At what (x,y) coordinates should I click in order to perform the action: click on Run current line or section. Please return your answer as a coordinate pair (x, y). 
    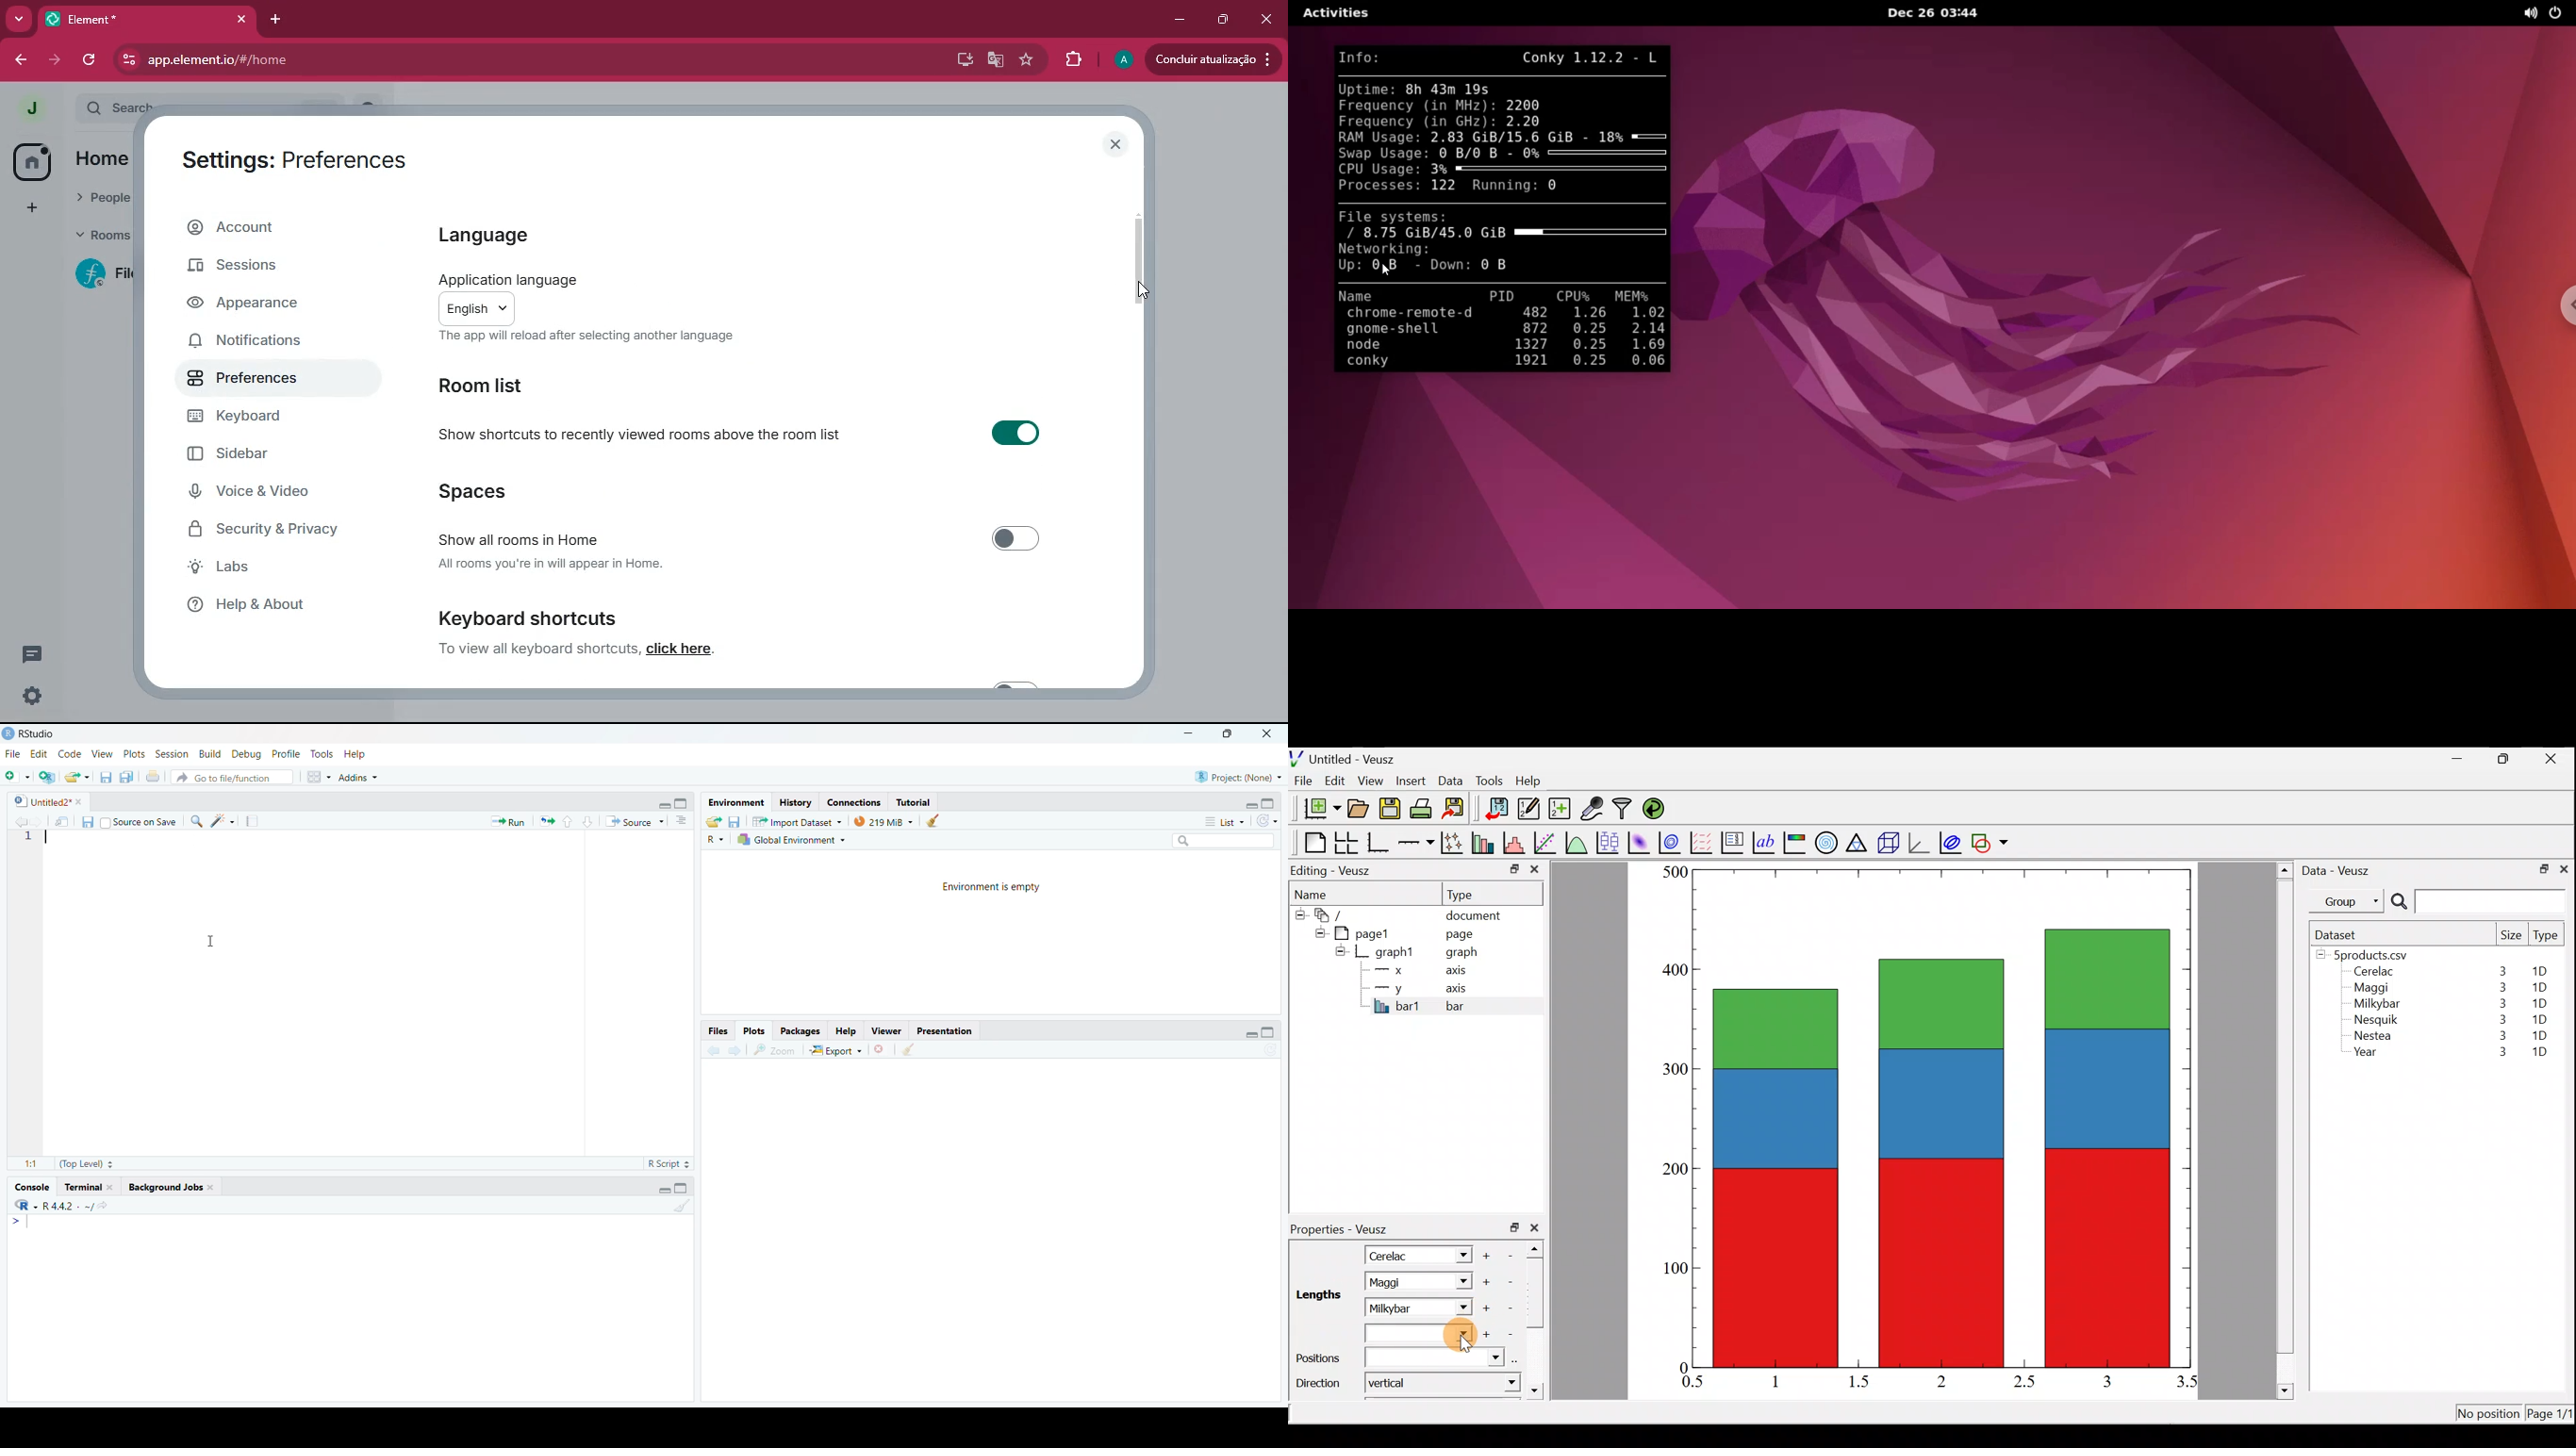
    Looking at the image, I should click on (508, 821).